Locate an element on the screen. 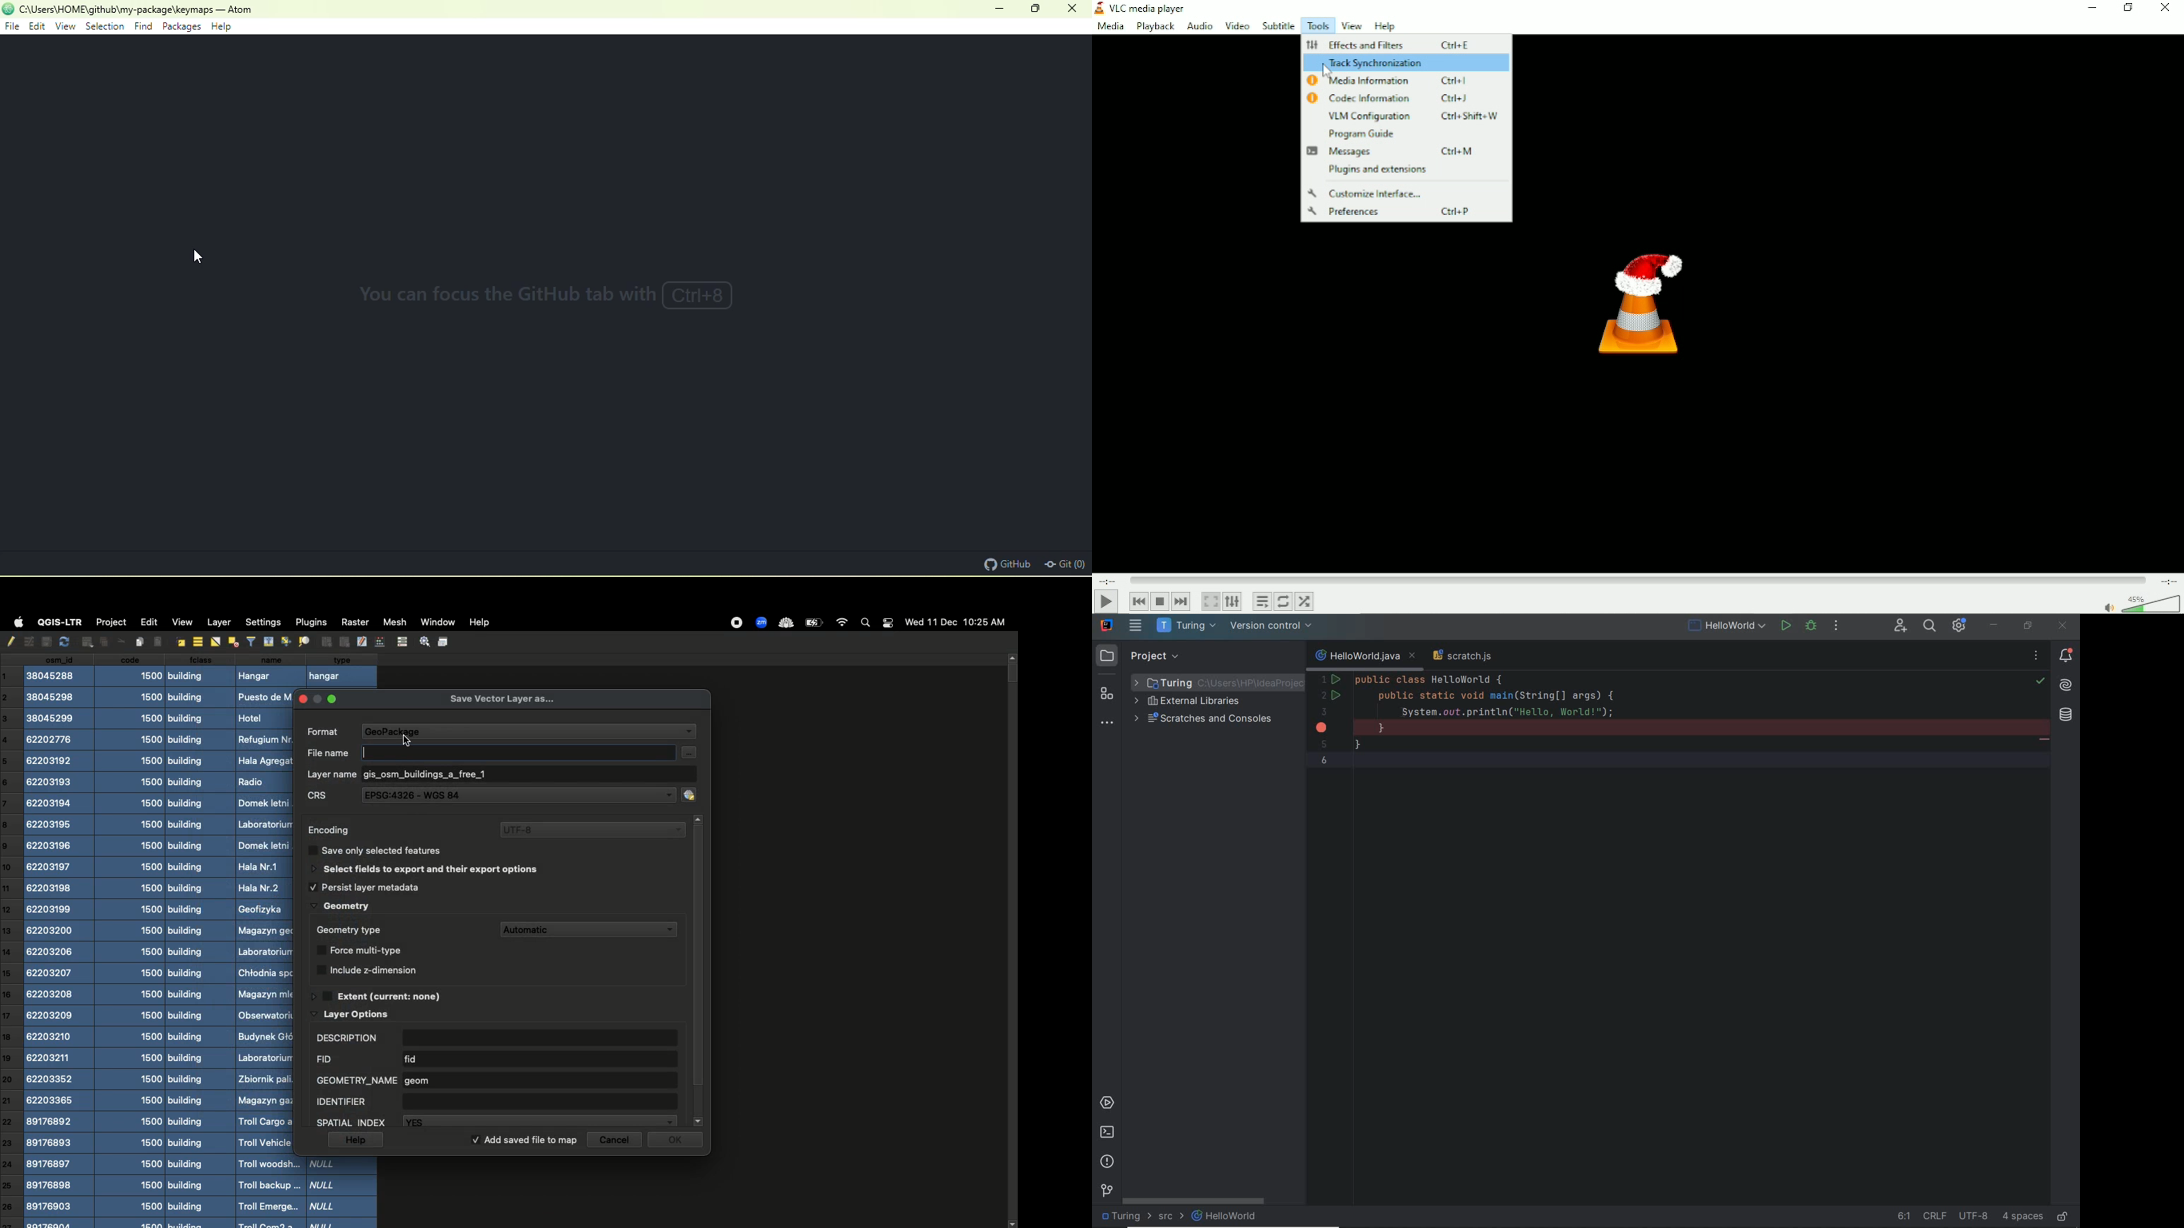 The width and height of the screenshot is (2184, 1232). Save only selected features is located at coordinates (390, 852).